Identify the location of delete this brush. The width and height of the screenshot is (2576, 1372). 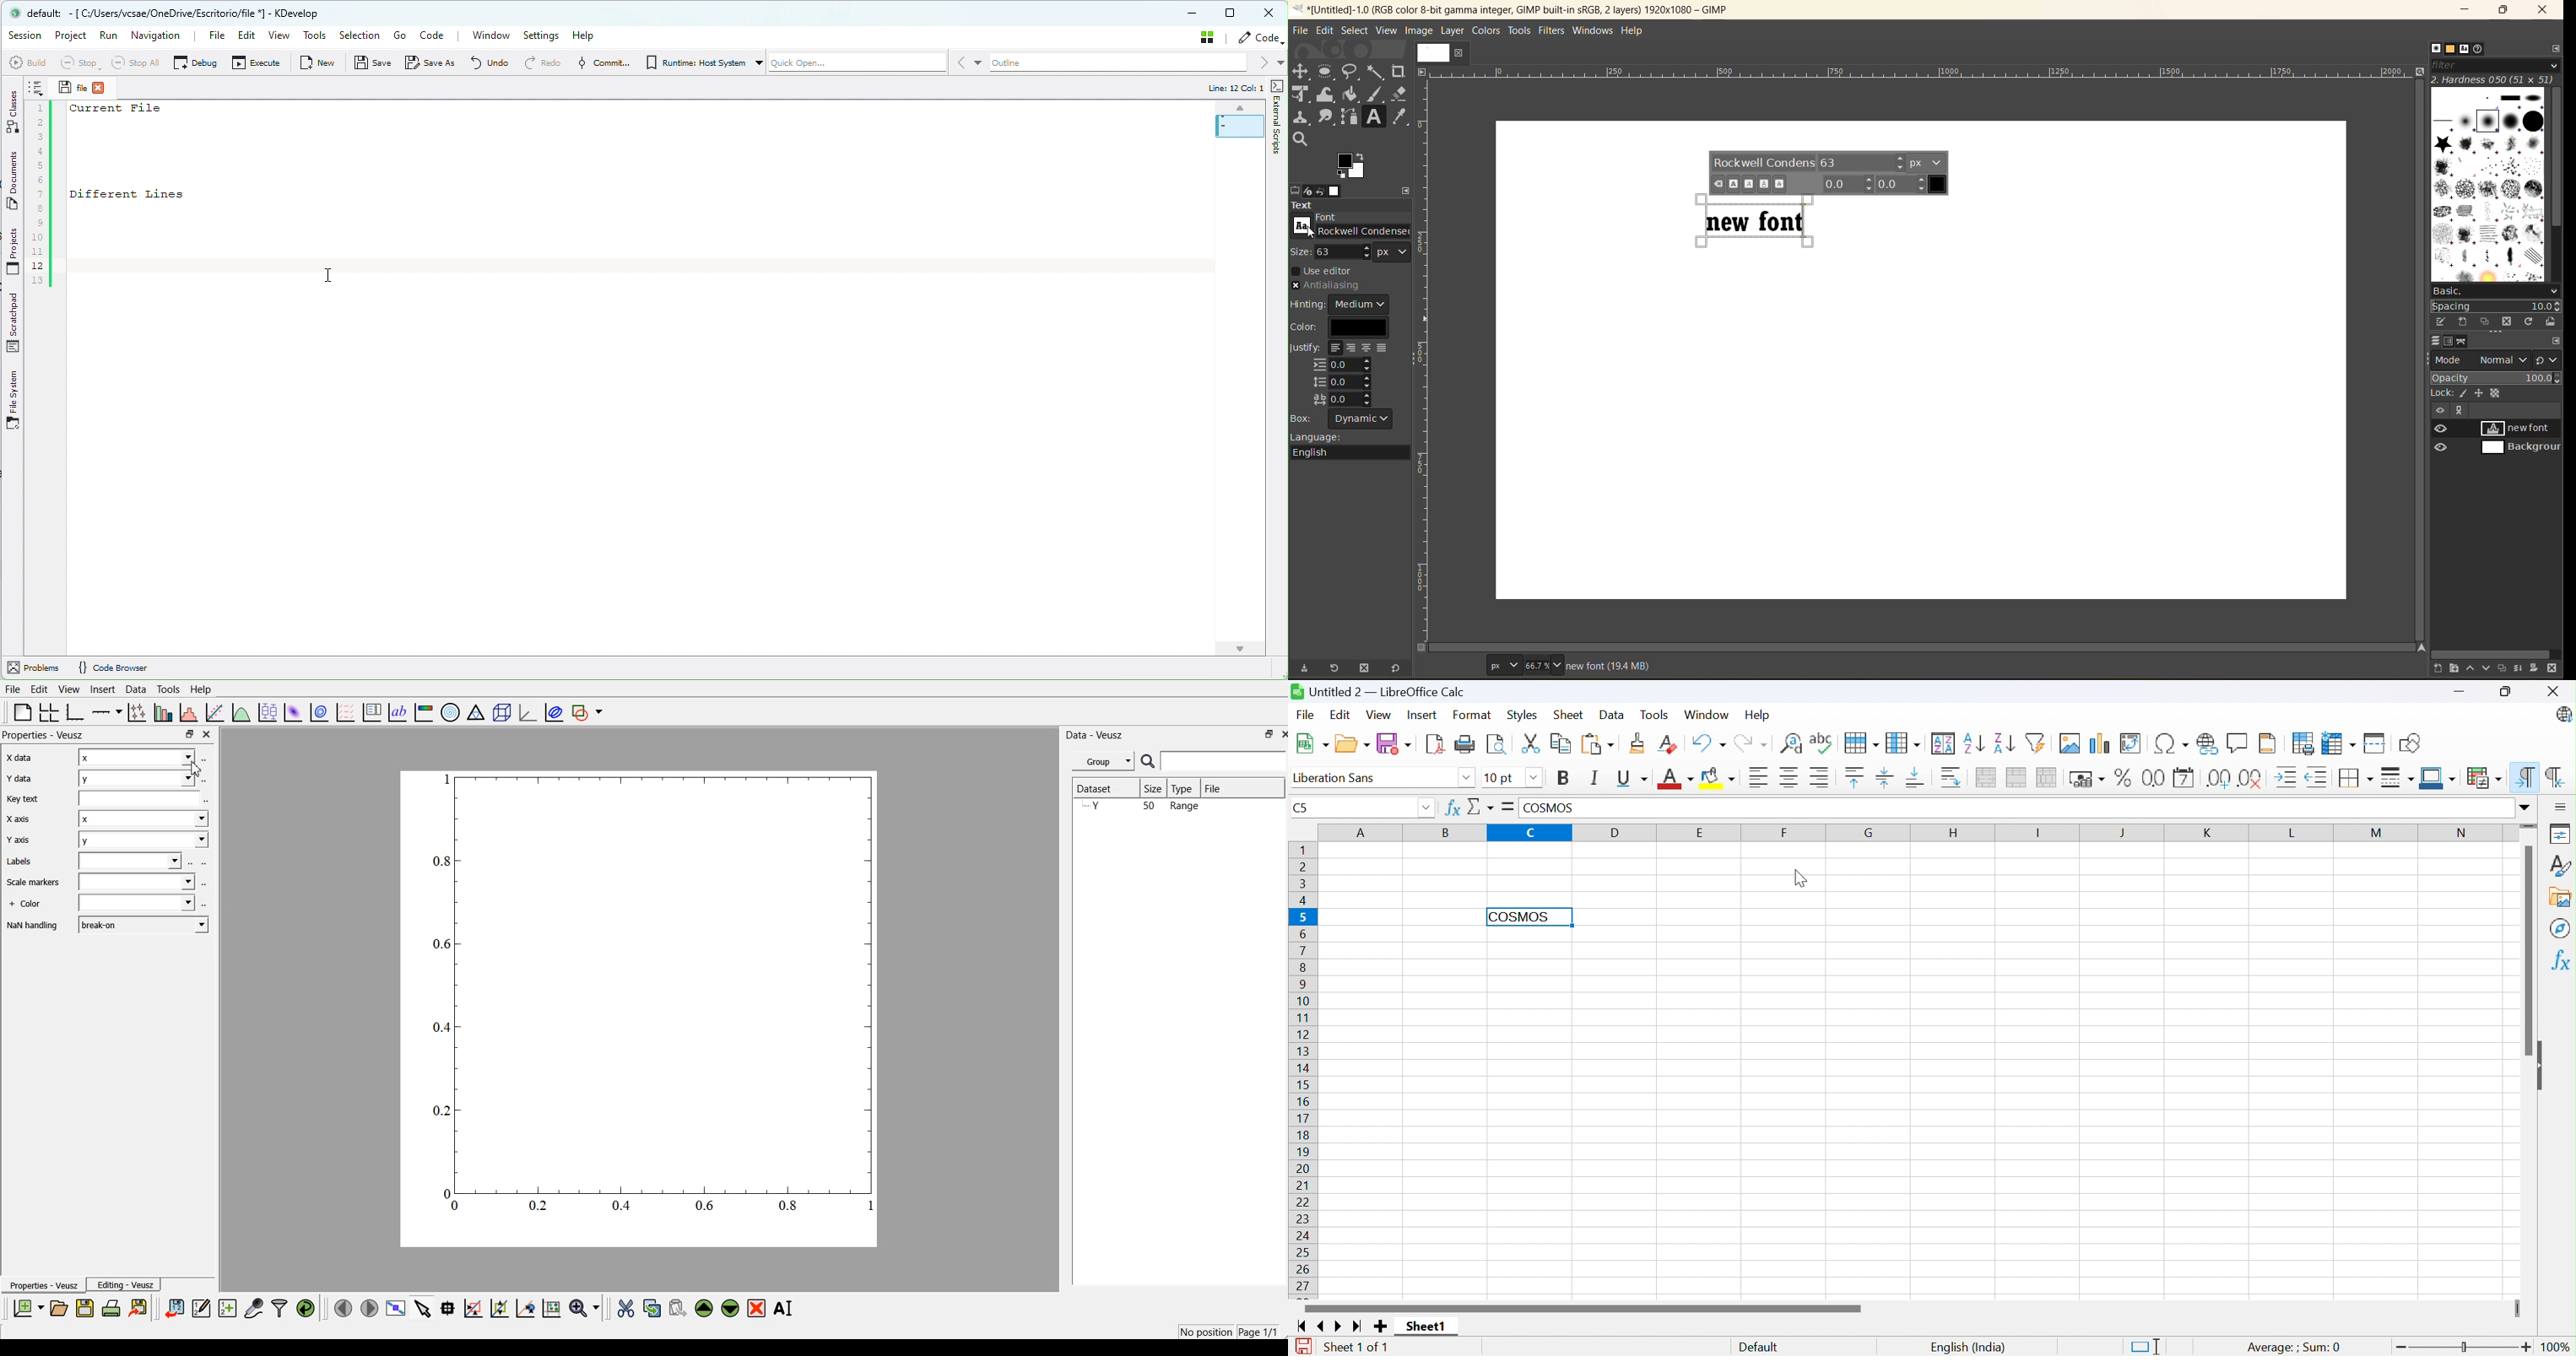
(2506, 323).